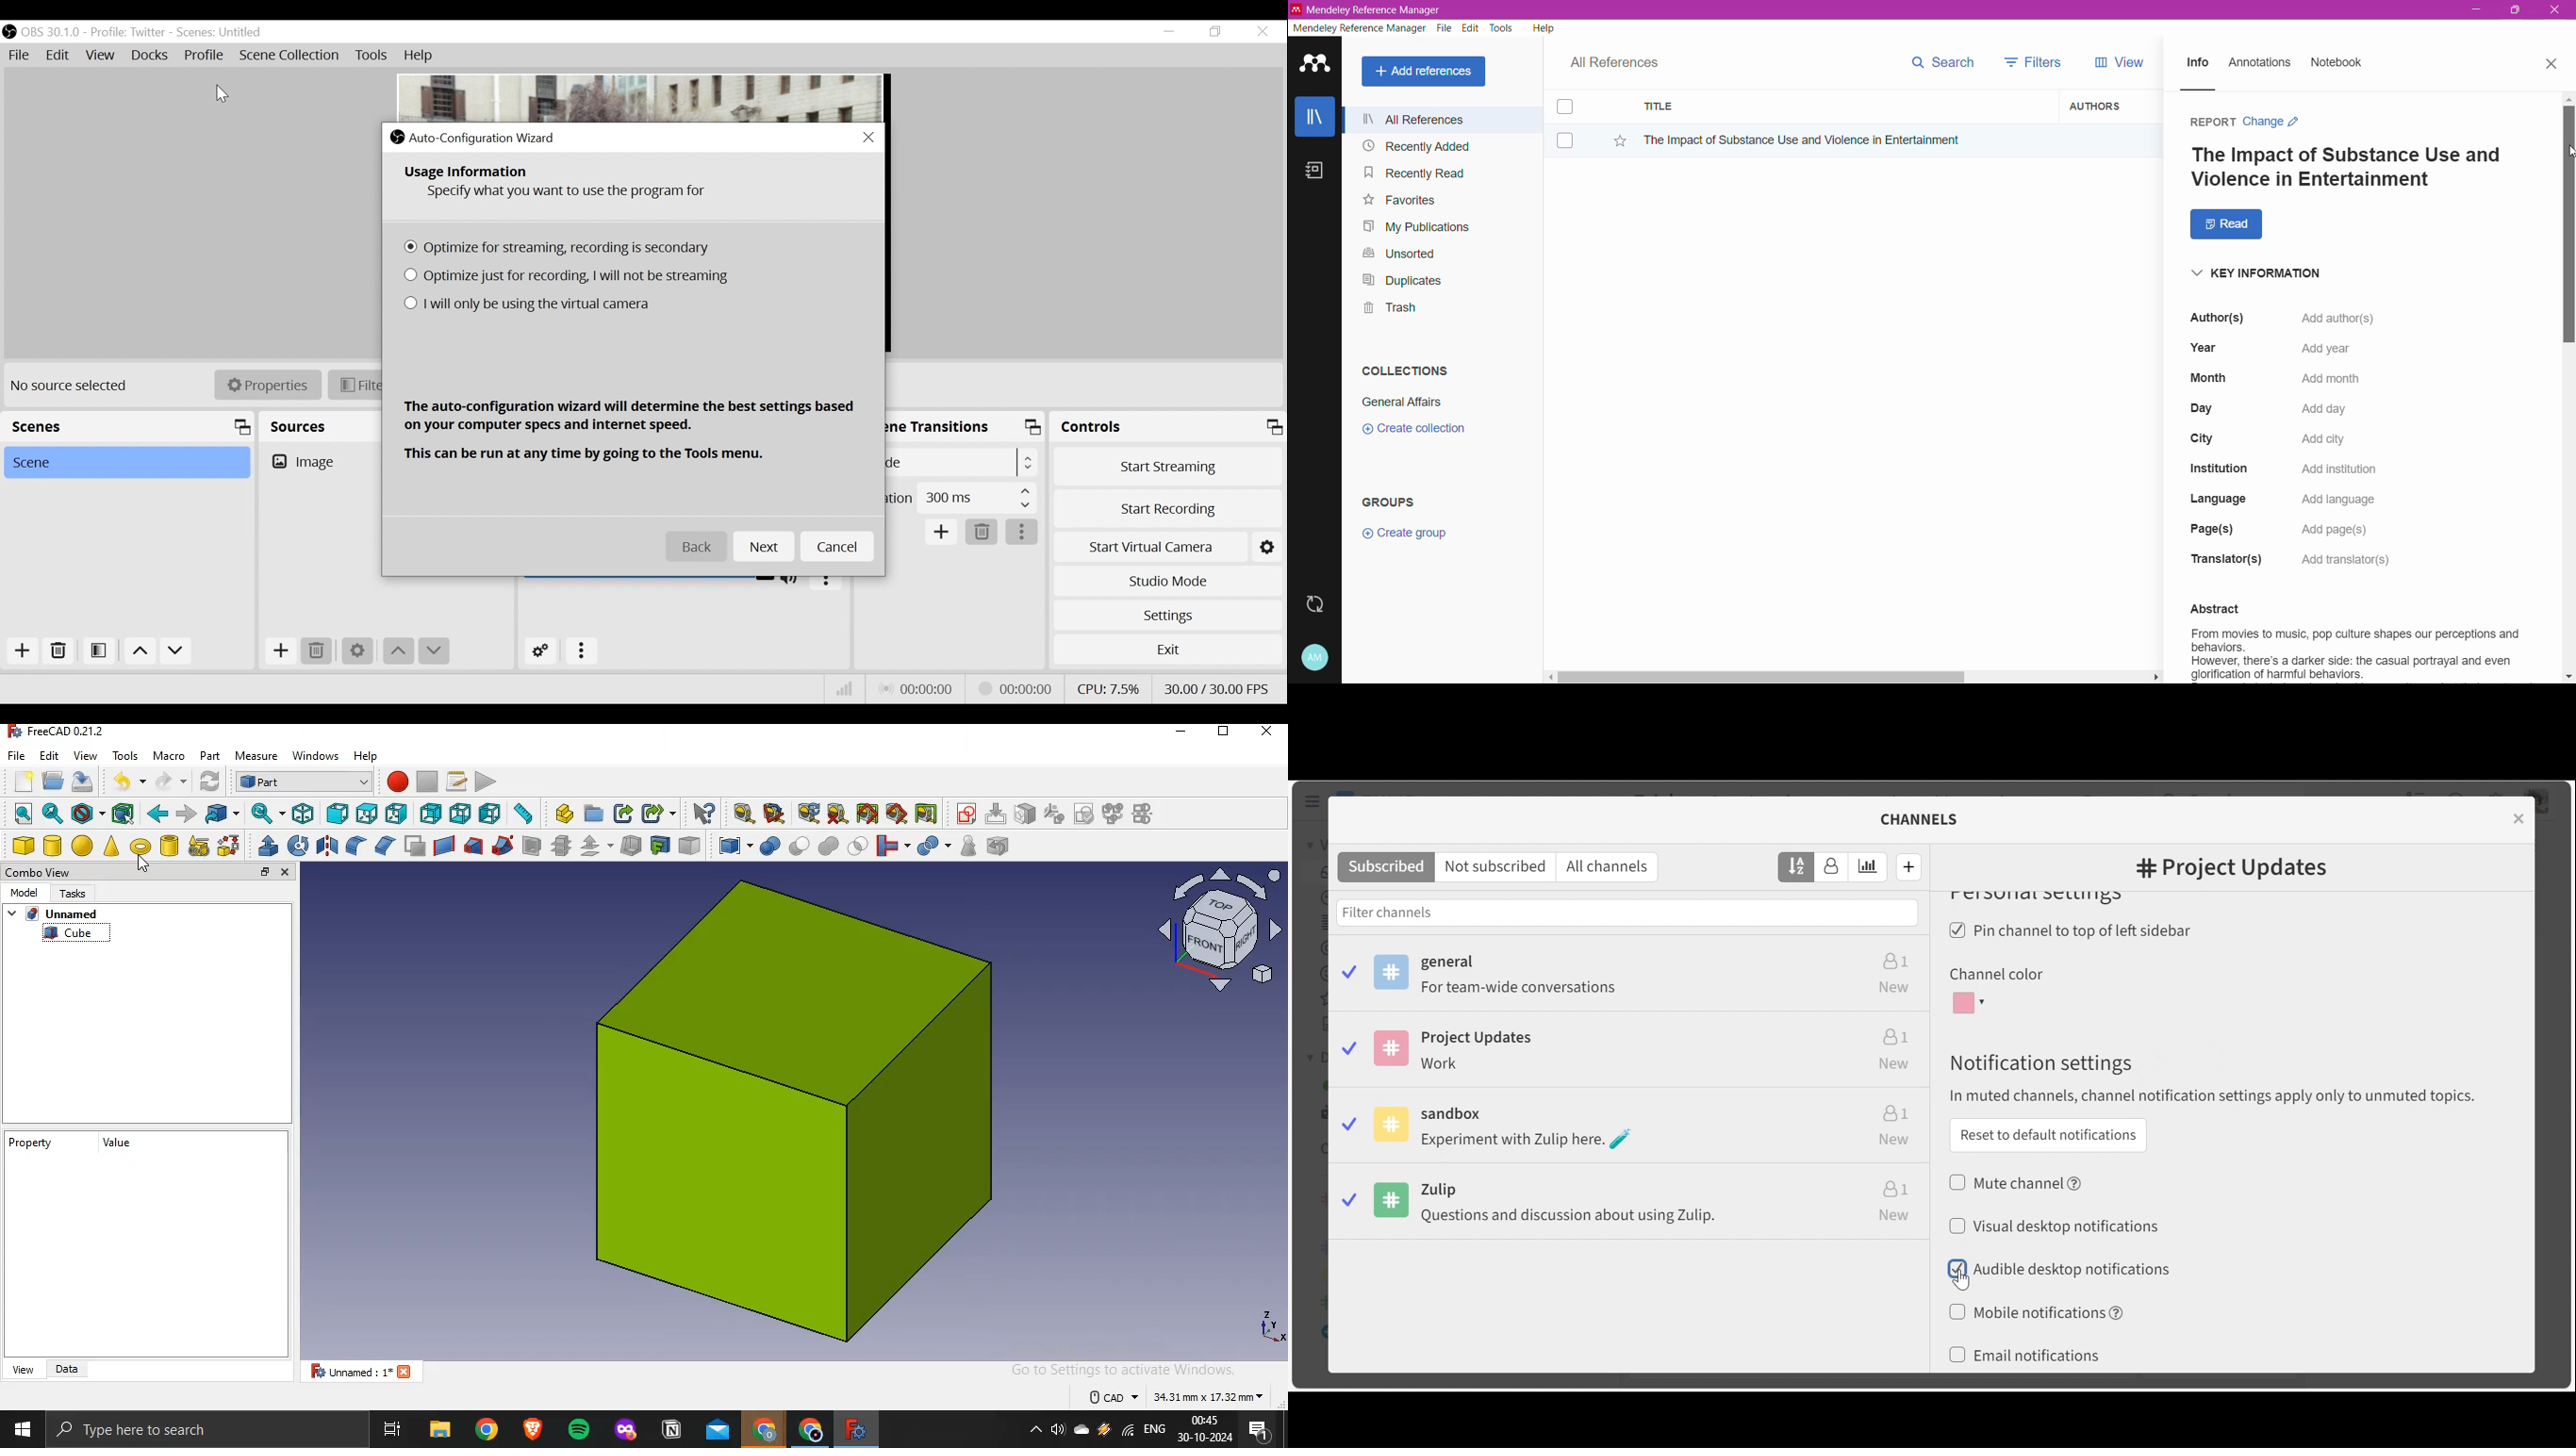 The image size is (2576, 1456). I want to click on measure, so click(257, 755).